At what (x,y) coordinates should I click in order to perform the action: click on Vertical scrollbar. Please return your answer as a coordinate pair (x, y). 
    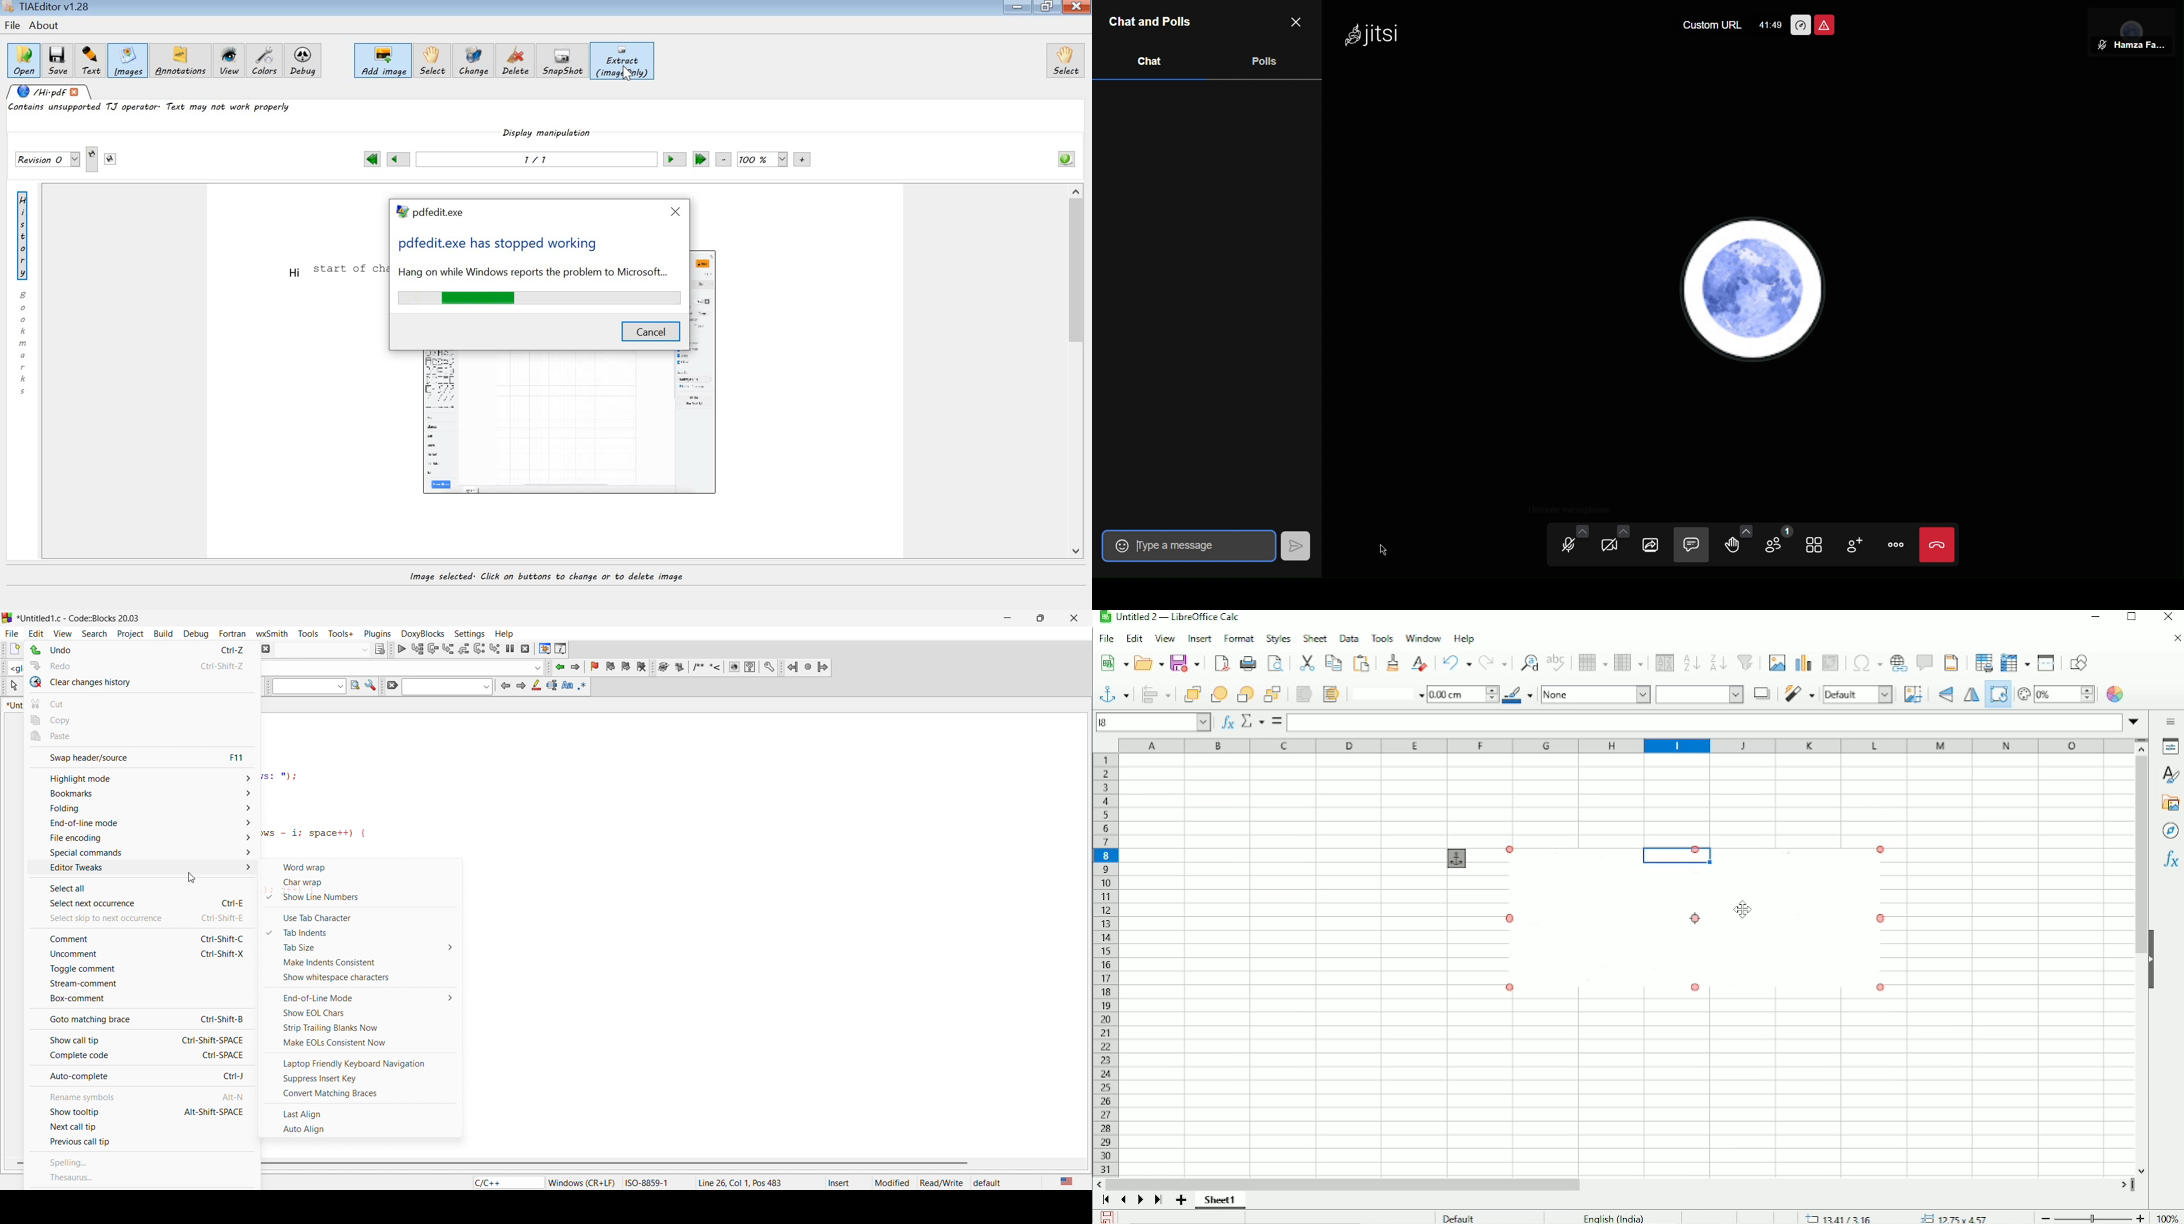
    Looking at the image, I should click on (2142, 847).